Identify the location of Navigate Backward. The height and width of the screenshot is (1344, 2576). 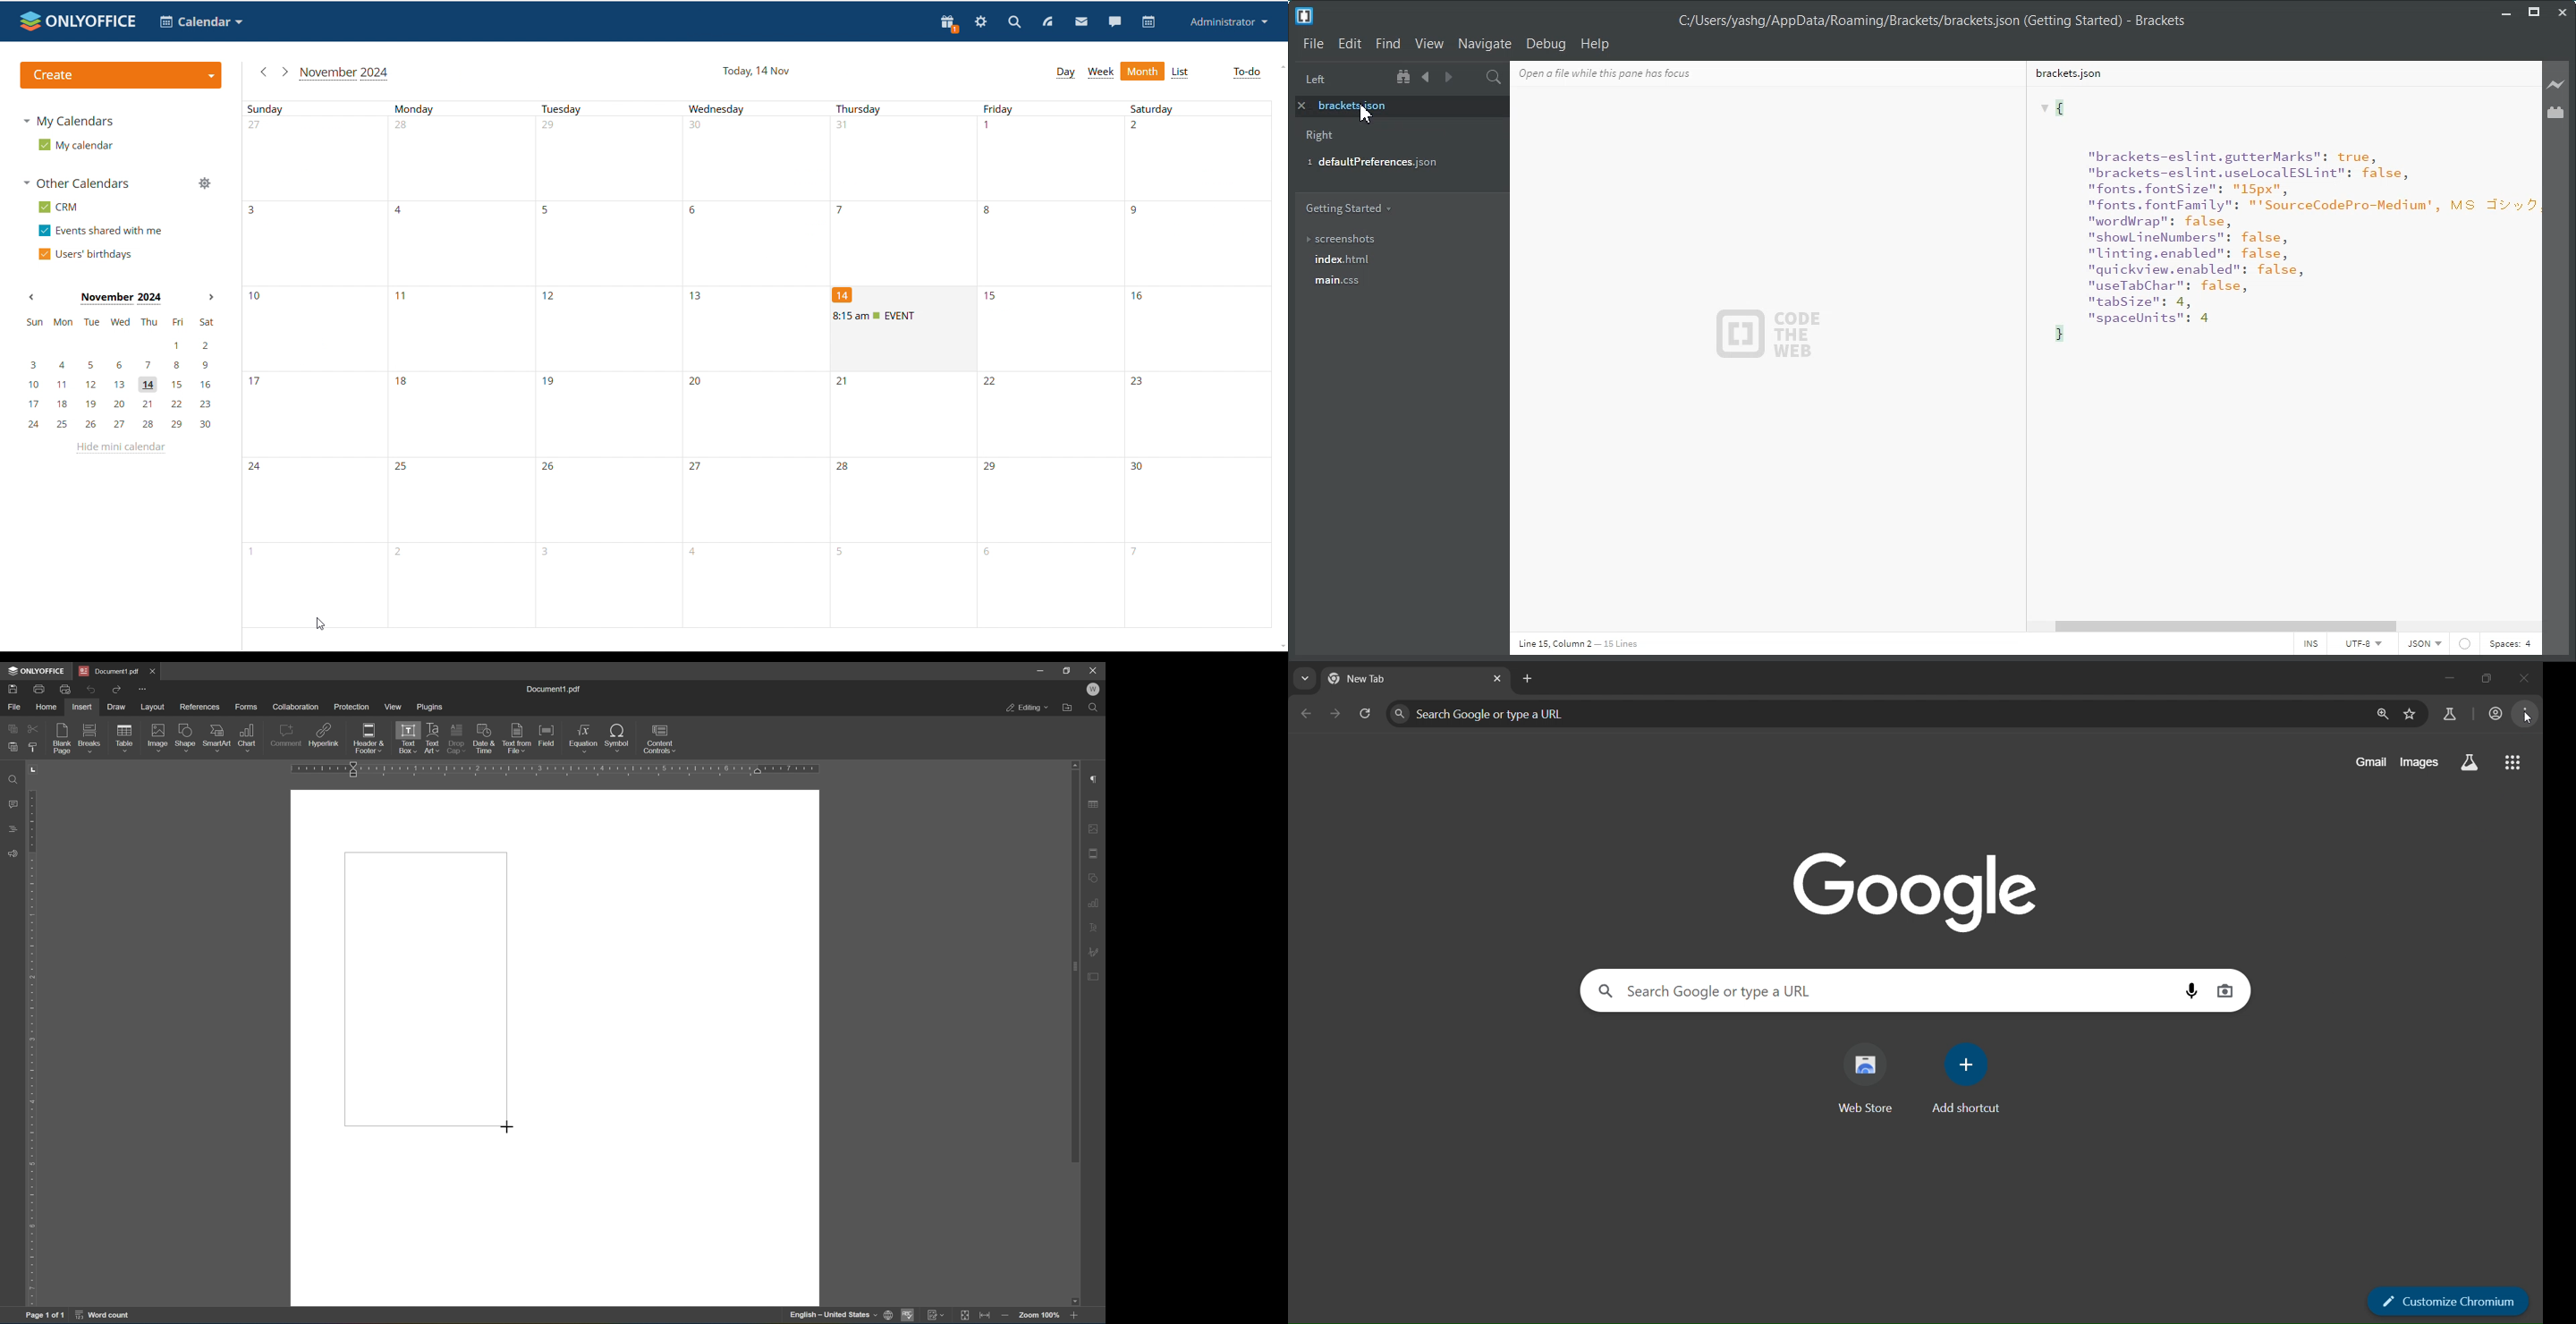
(1426, 77).